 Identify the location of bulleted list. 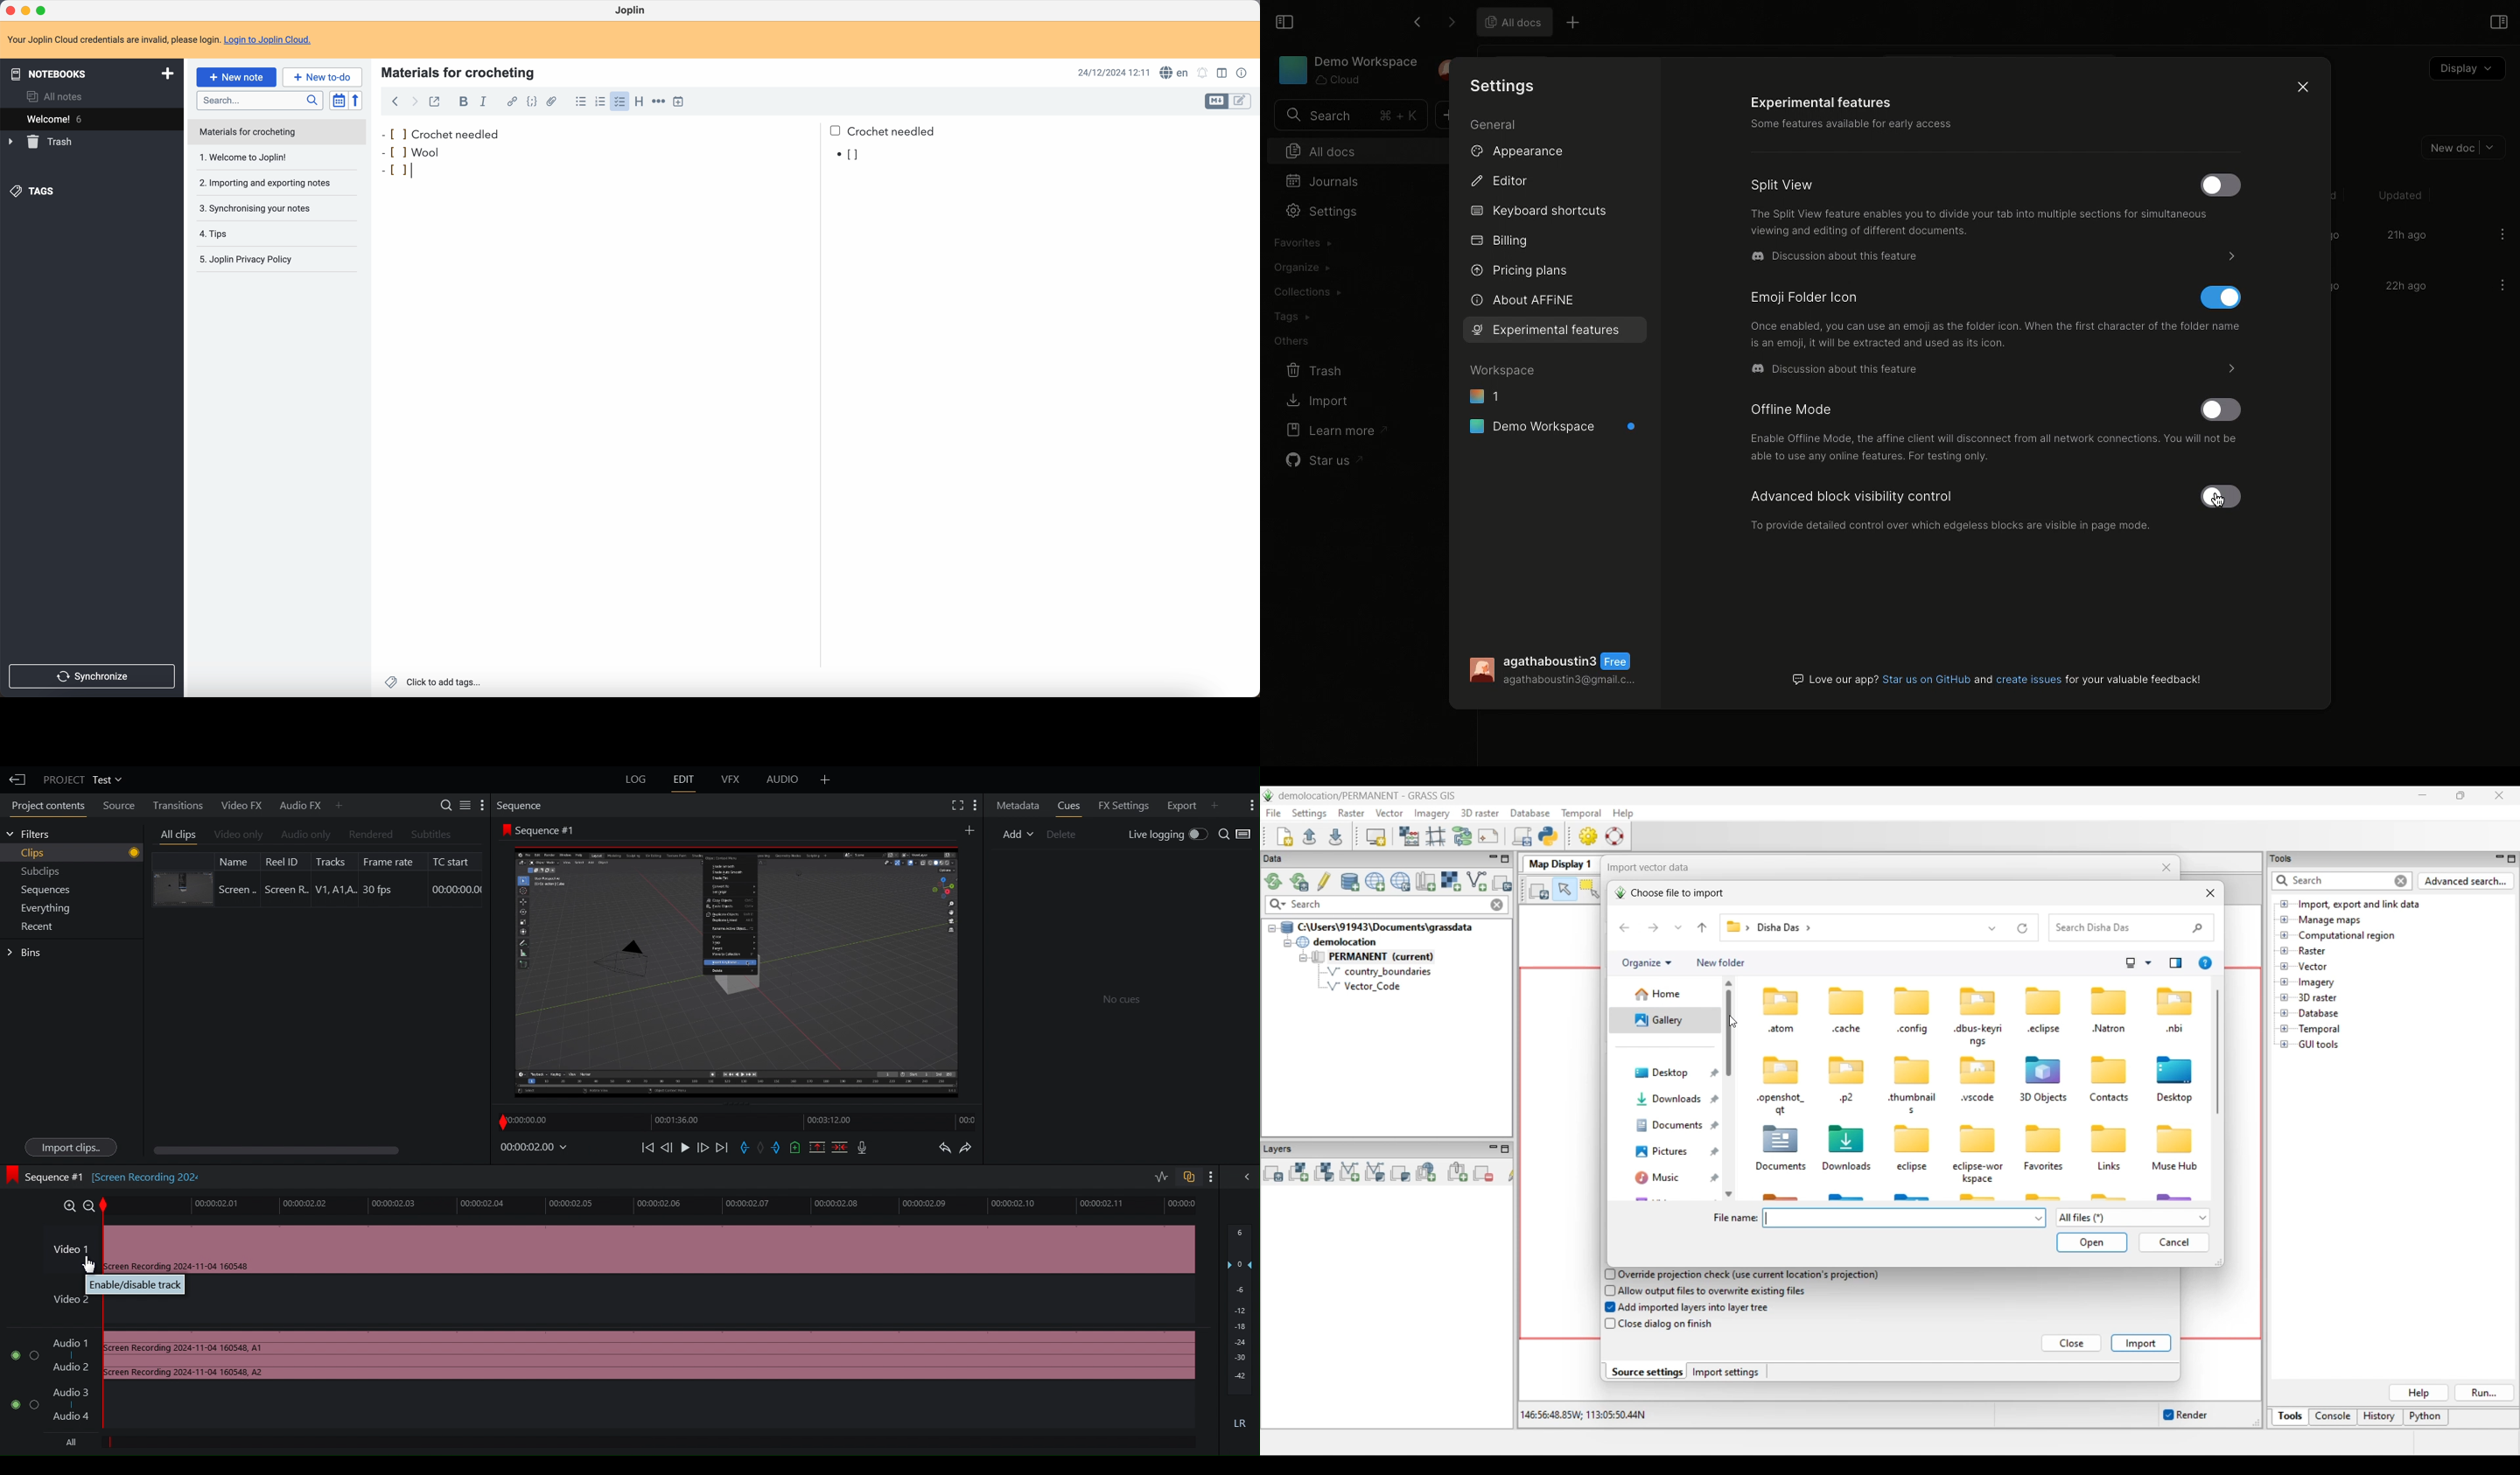
(580, 101).